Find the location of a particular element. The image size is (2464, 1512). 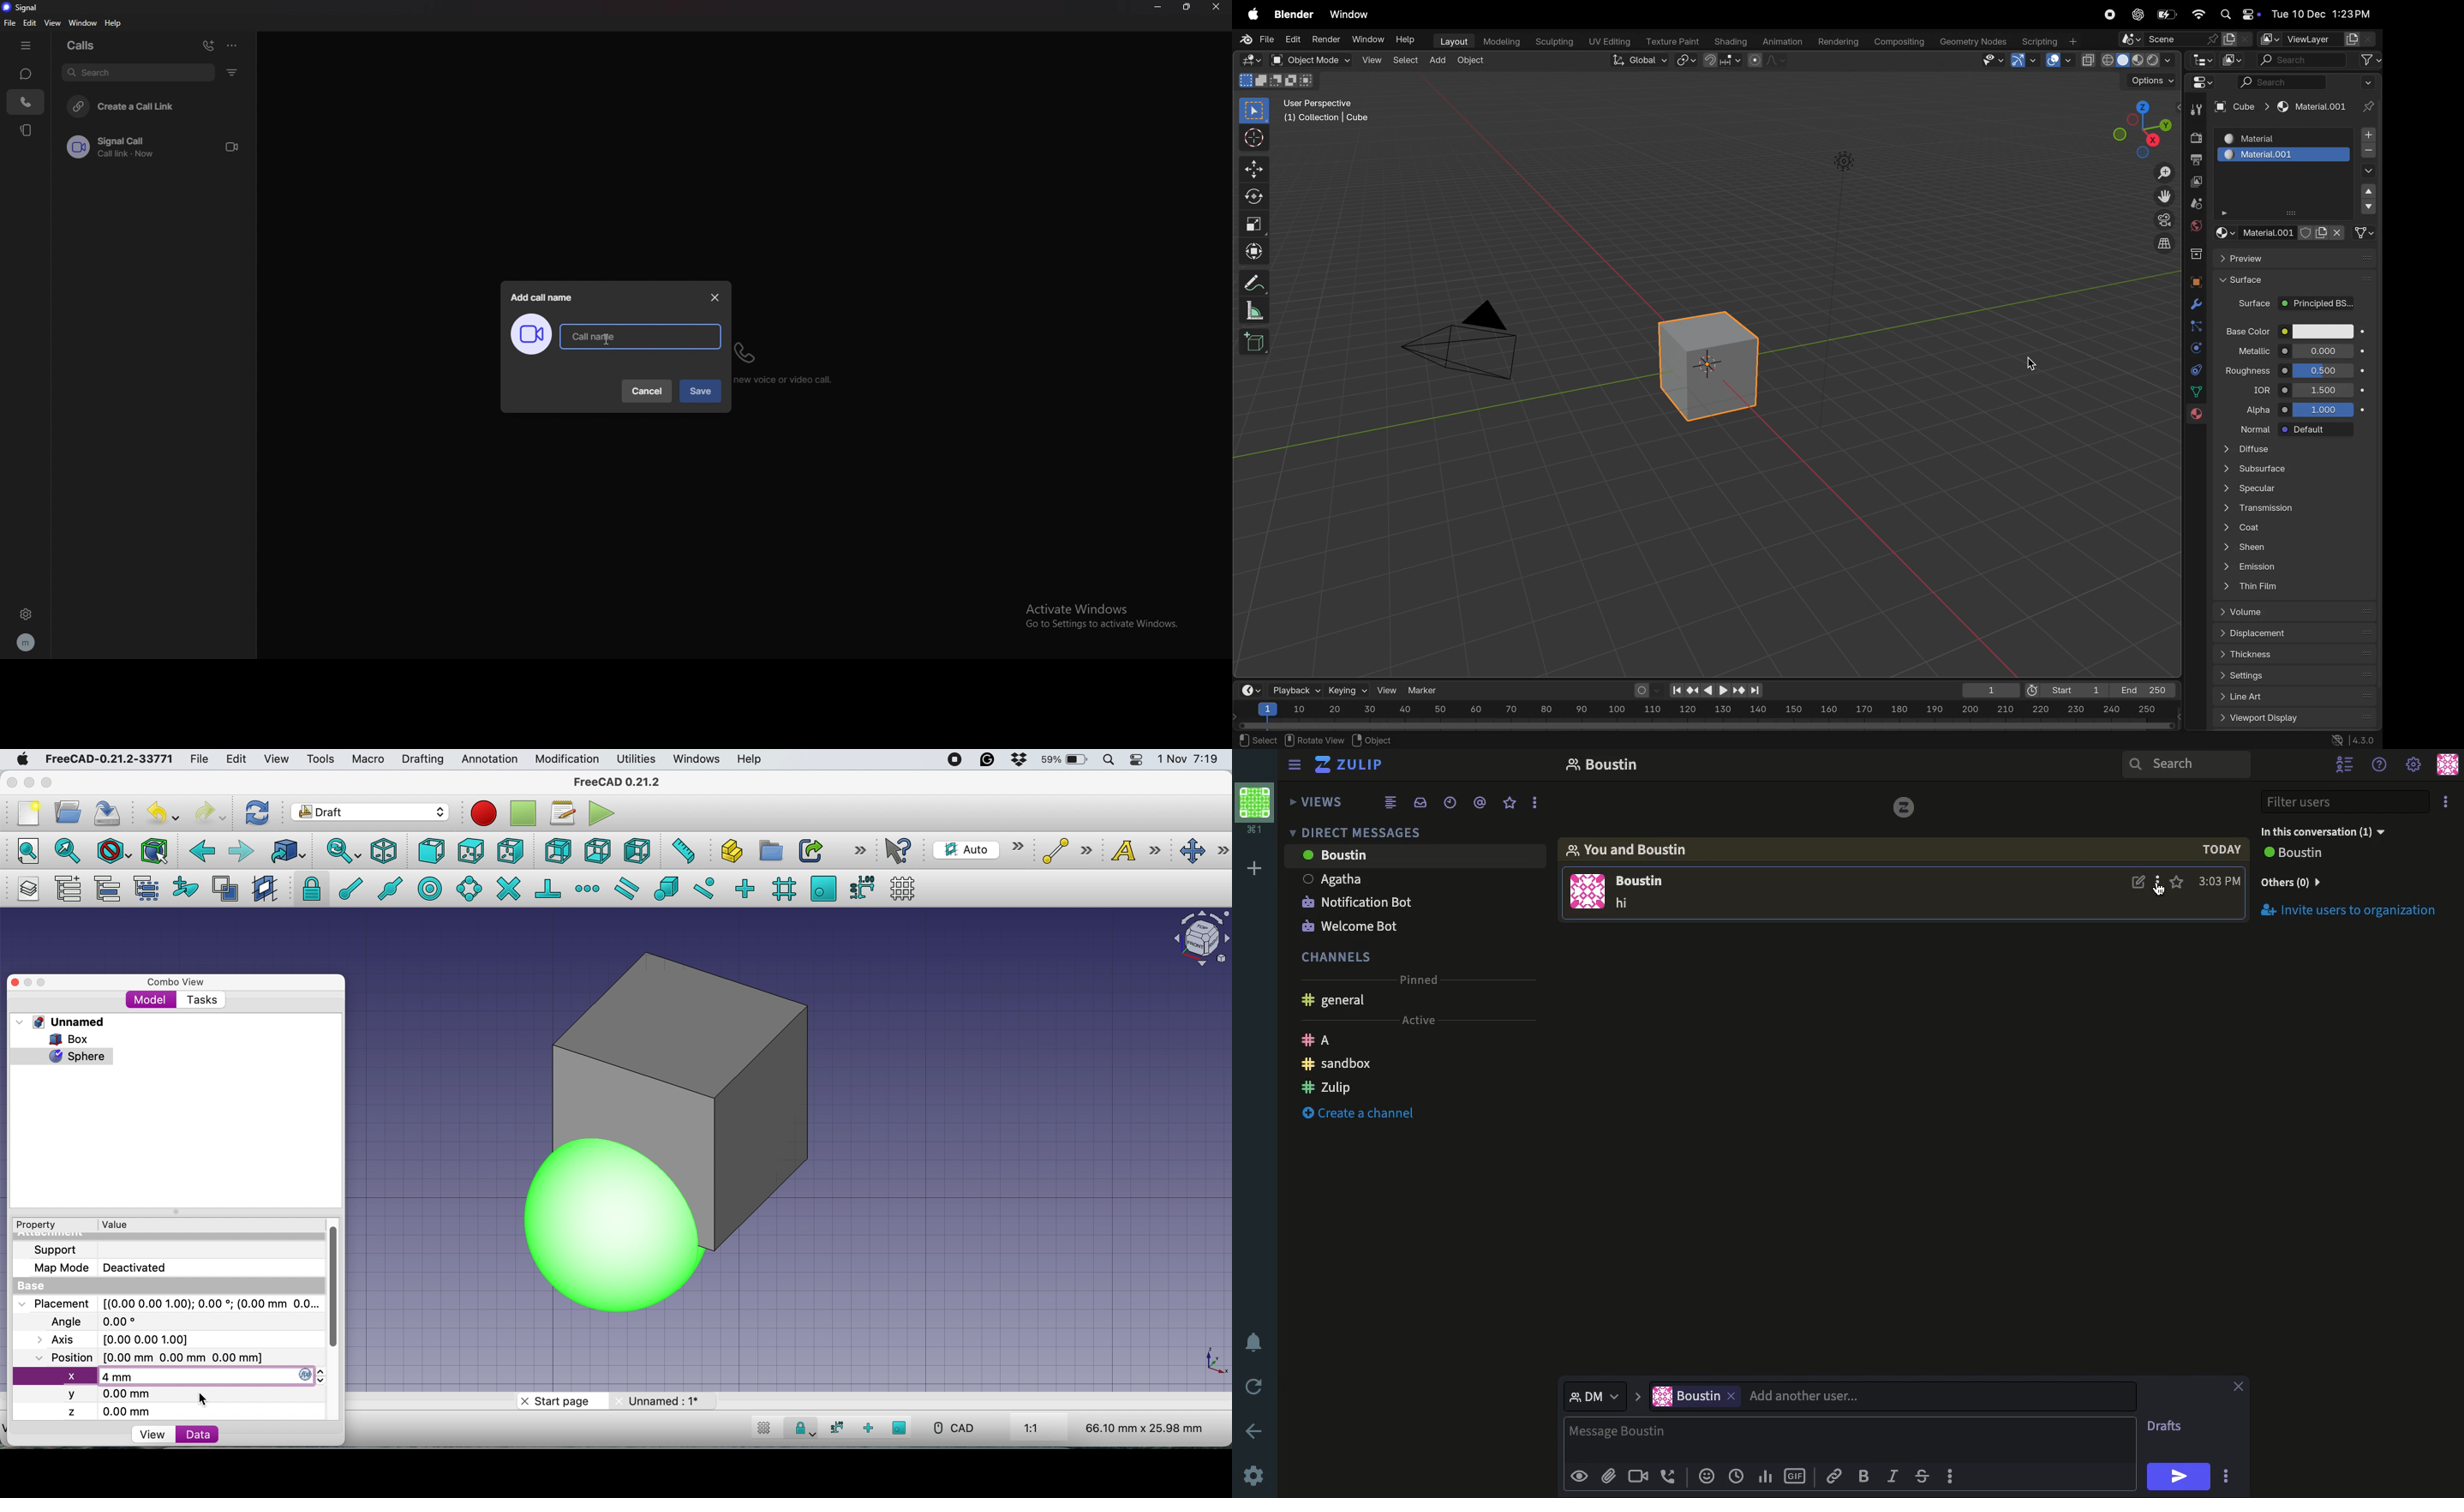

view point is located at coordinates (2137, 128).